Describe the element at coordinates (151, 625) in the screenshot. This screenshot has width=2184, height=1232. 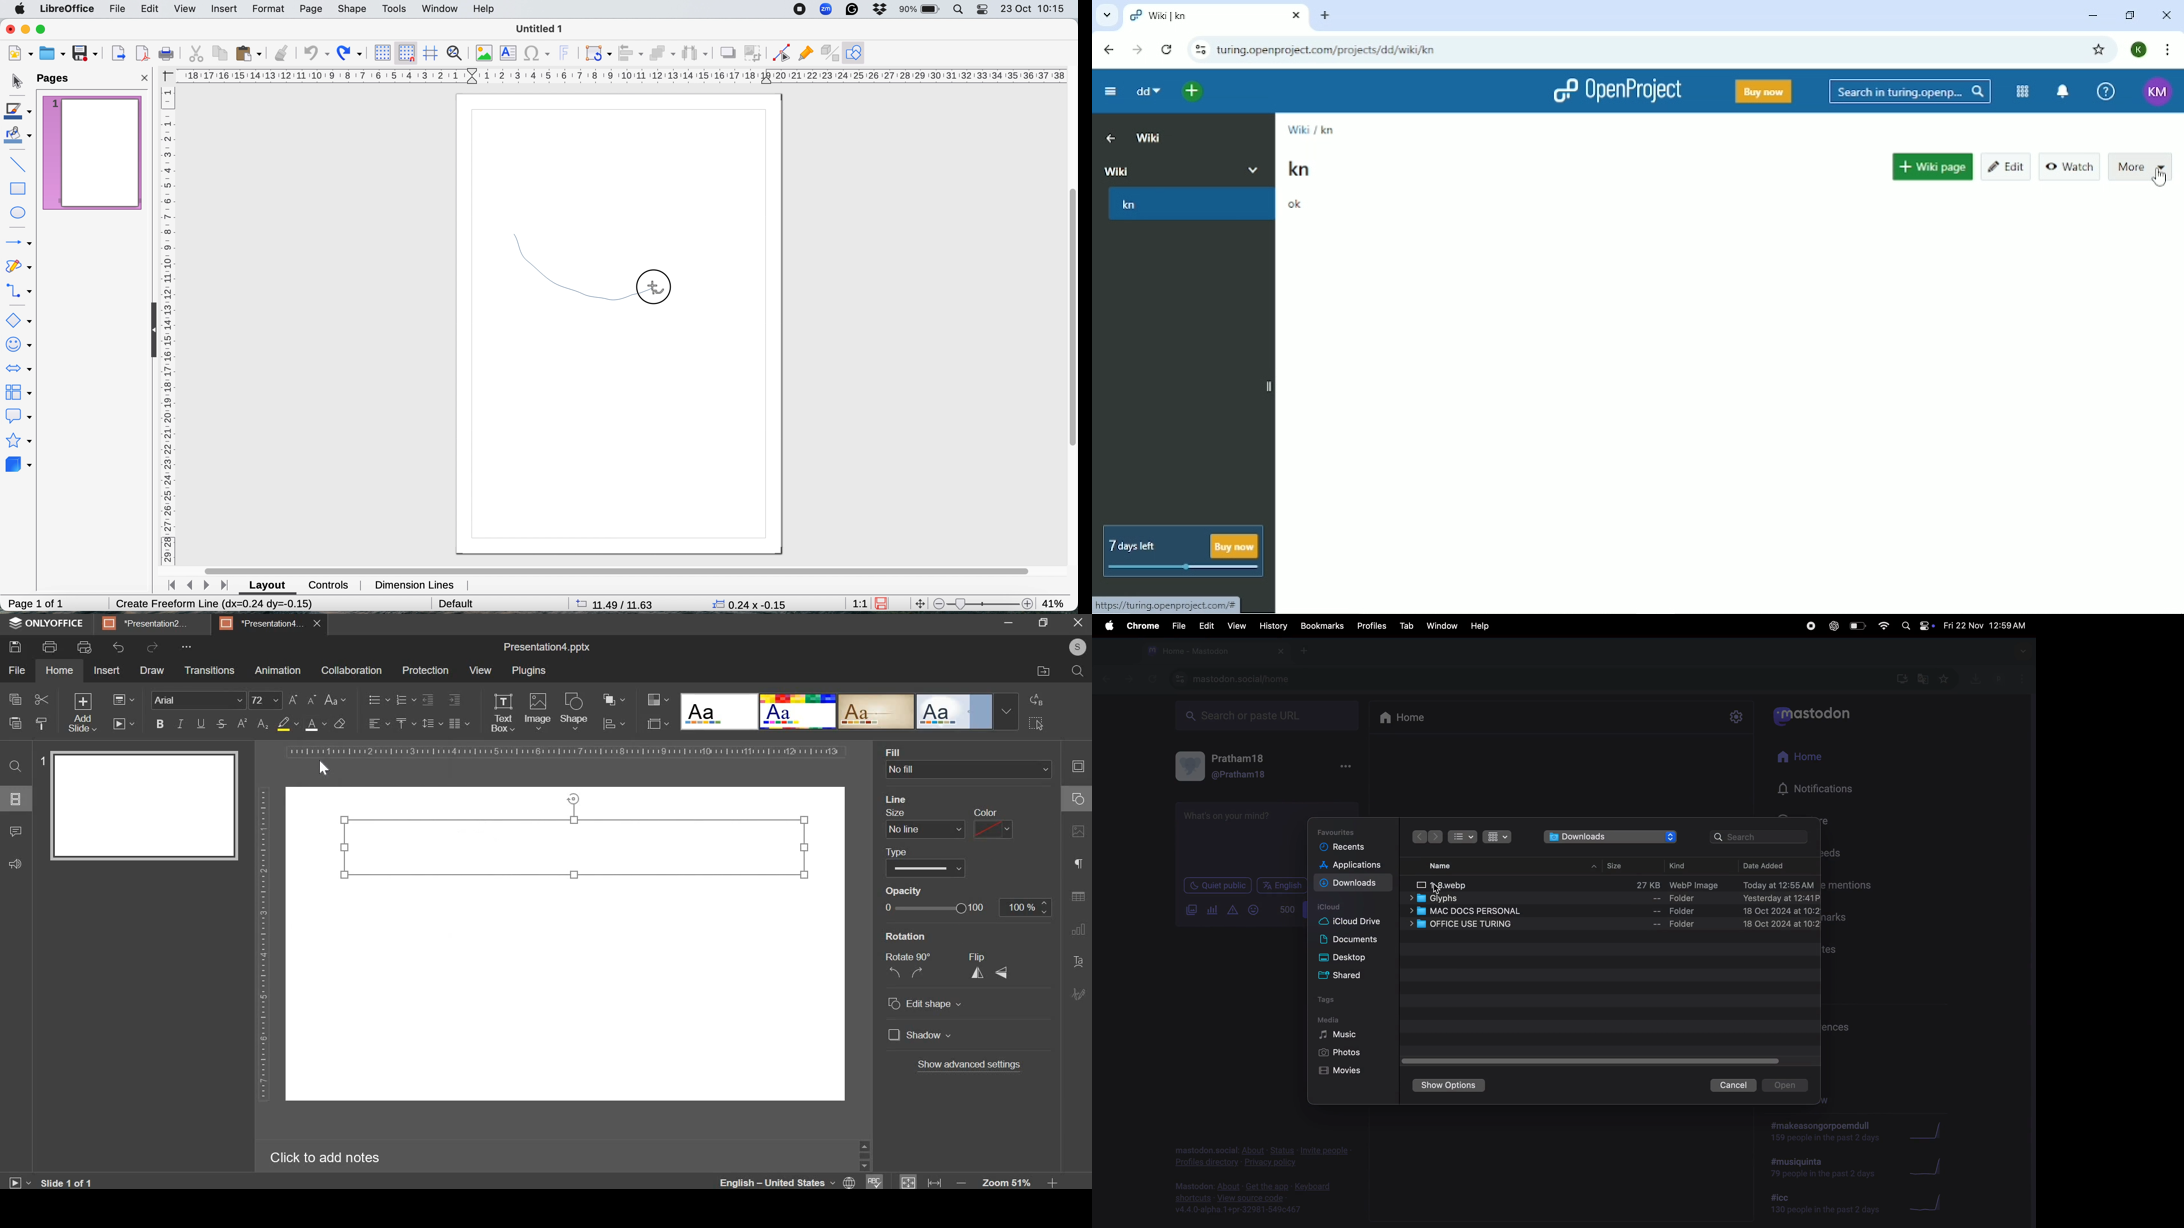
I see `Presentation2` at that location.